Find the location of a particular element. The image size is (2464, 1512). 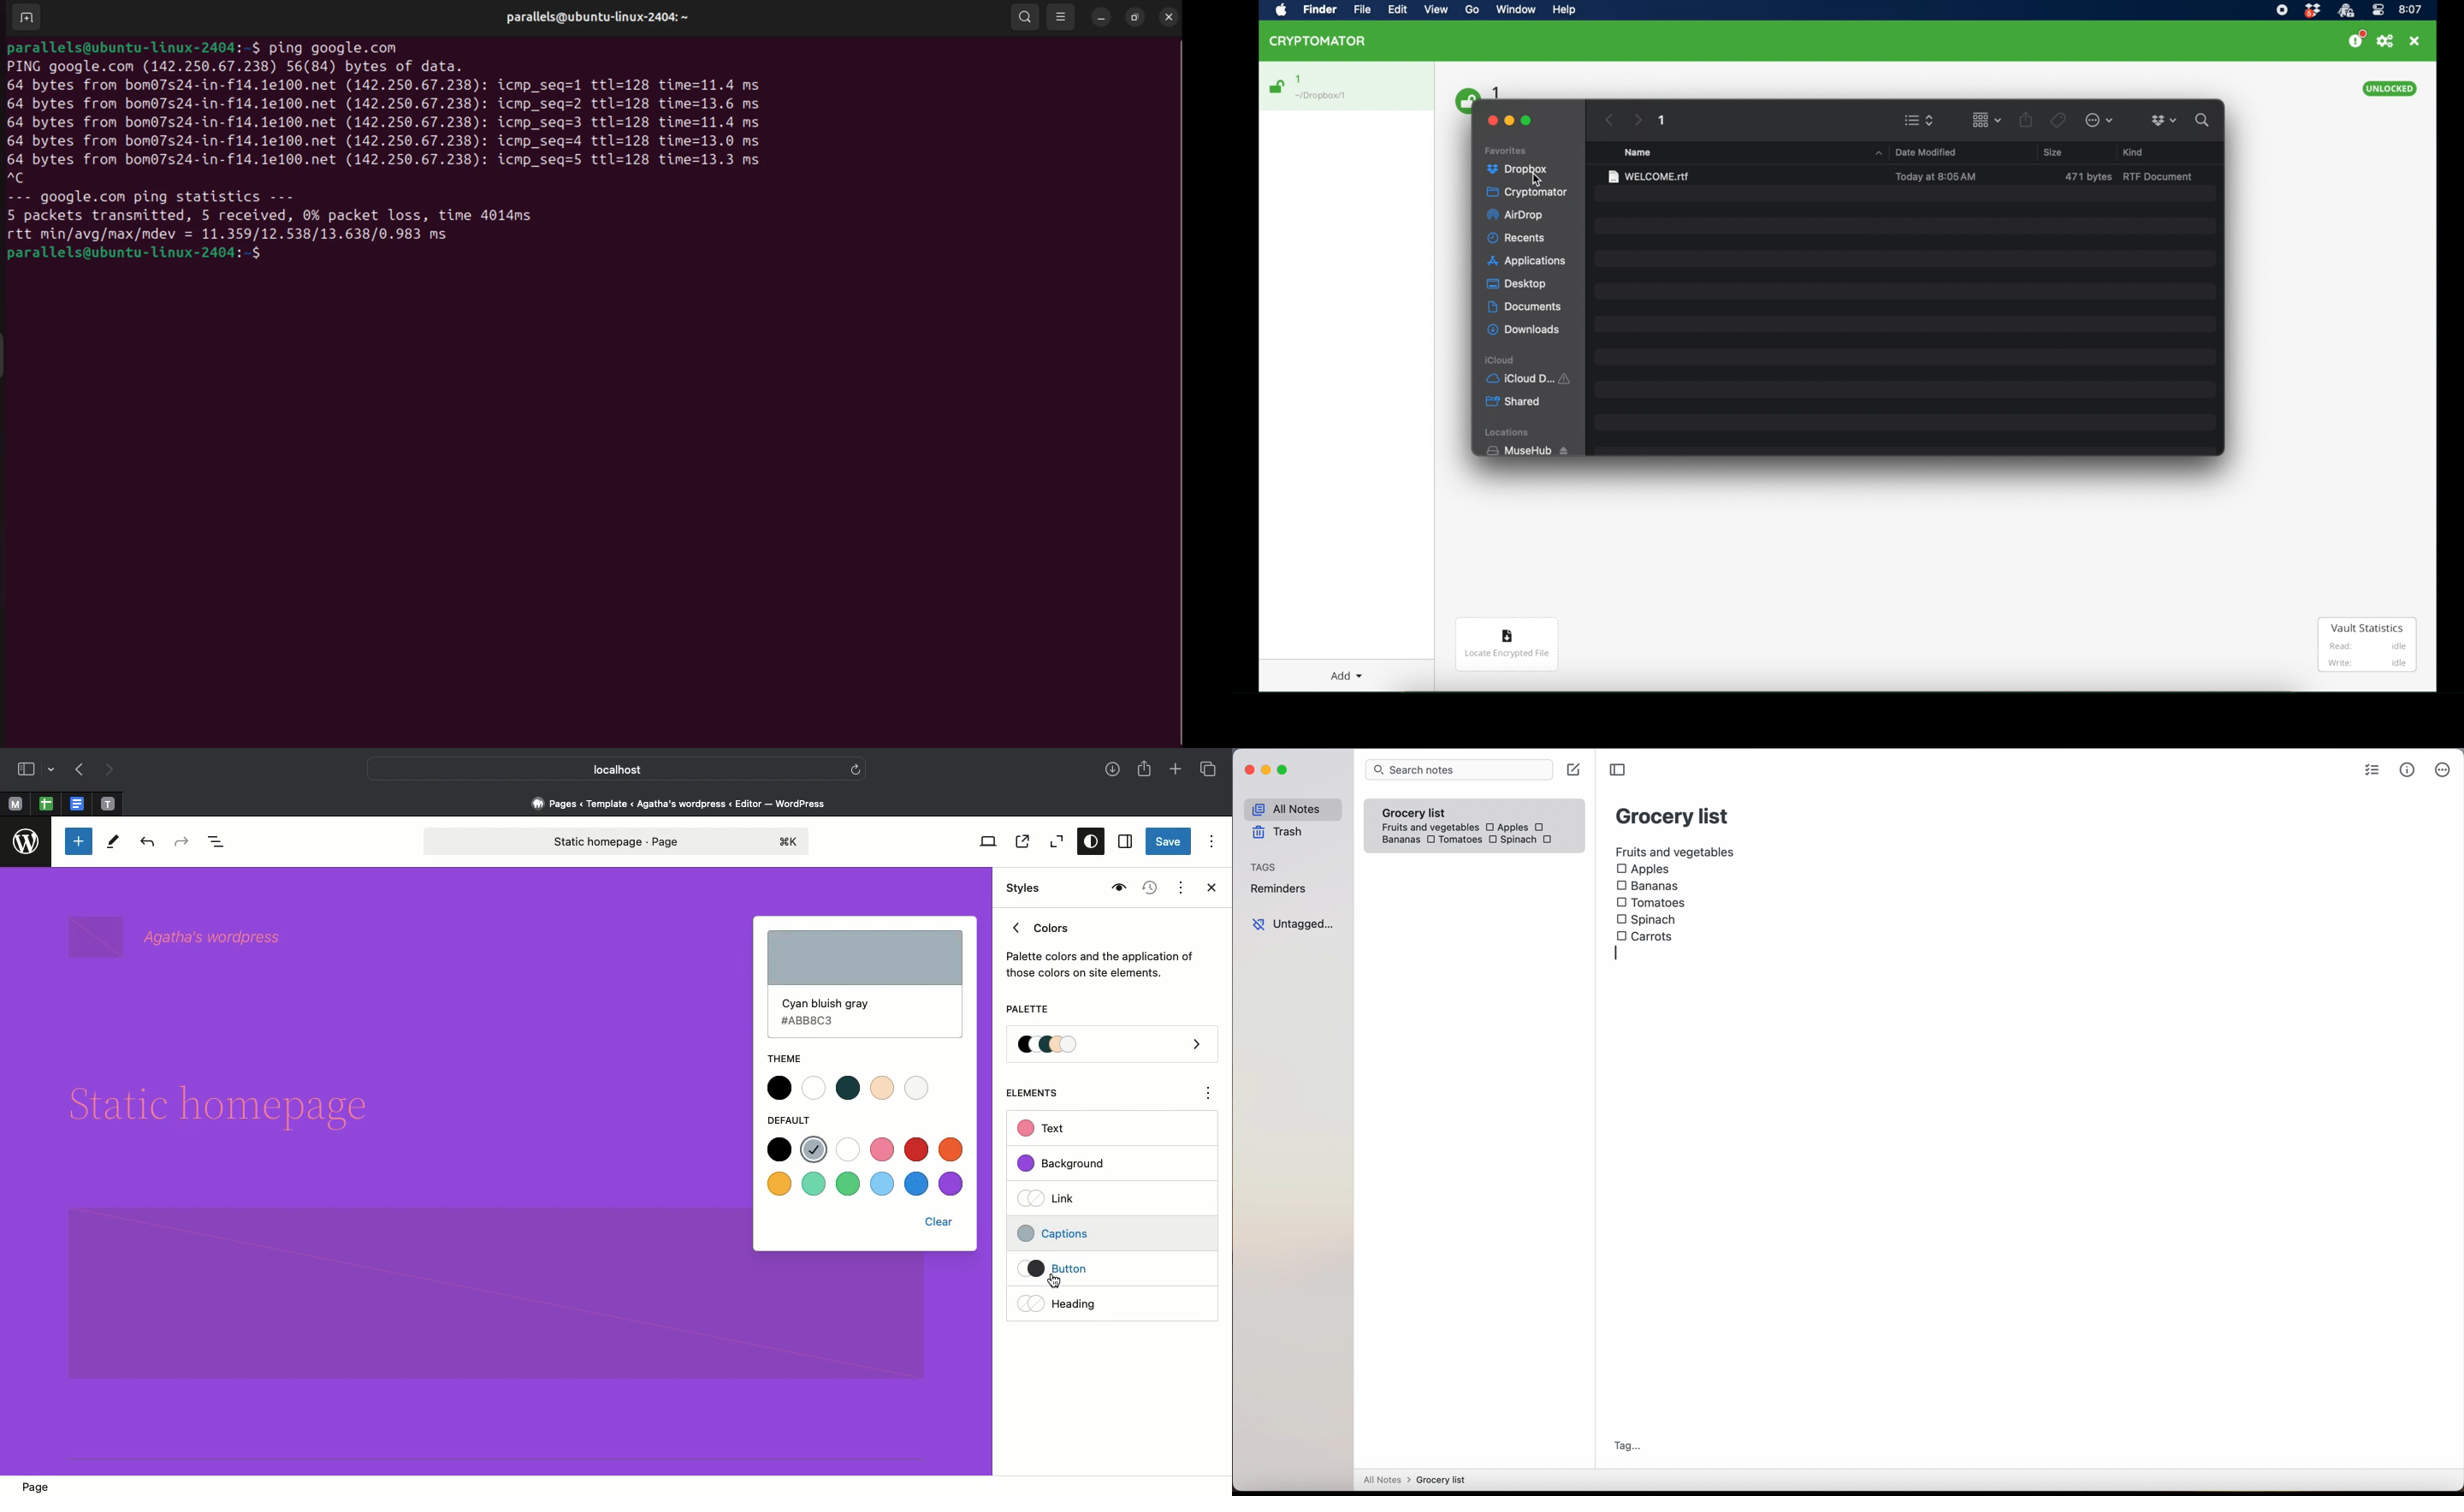

Toggle blocker is located at coordinates (79, 841).